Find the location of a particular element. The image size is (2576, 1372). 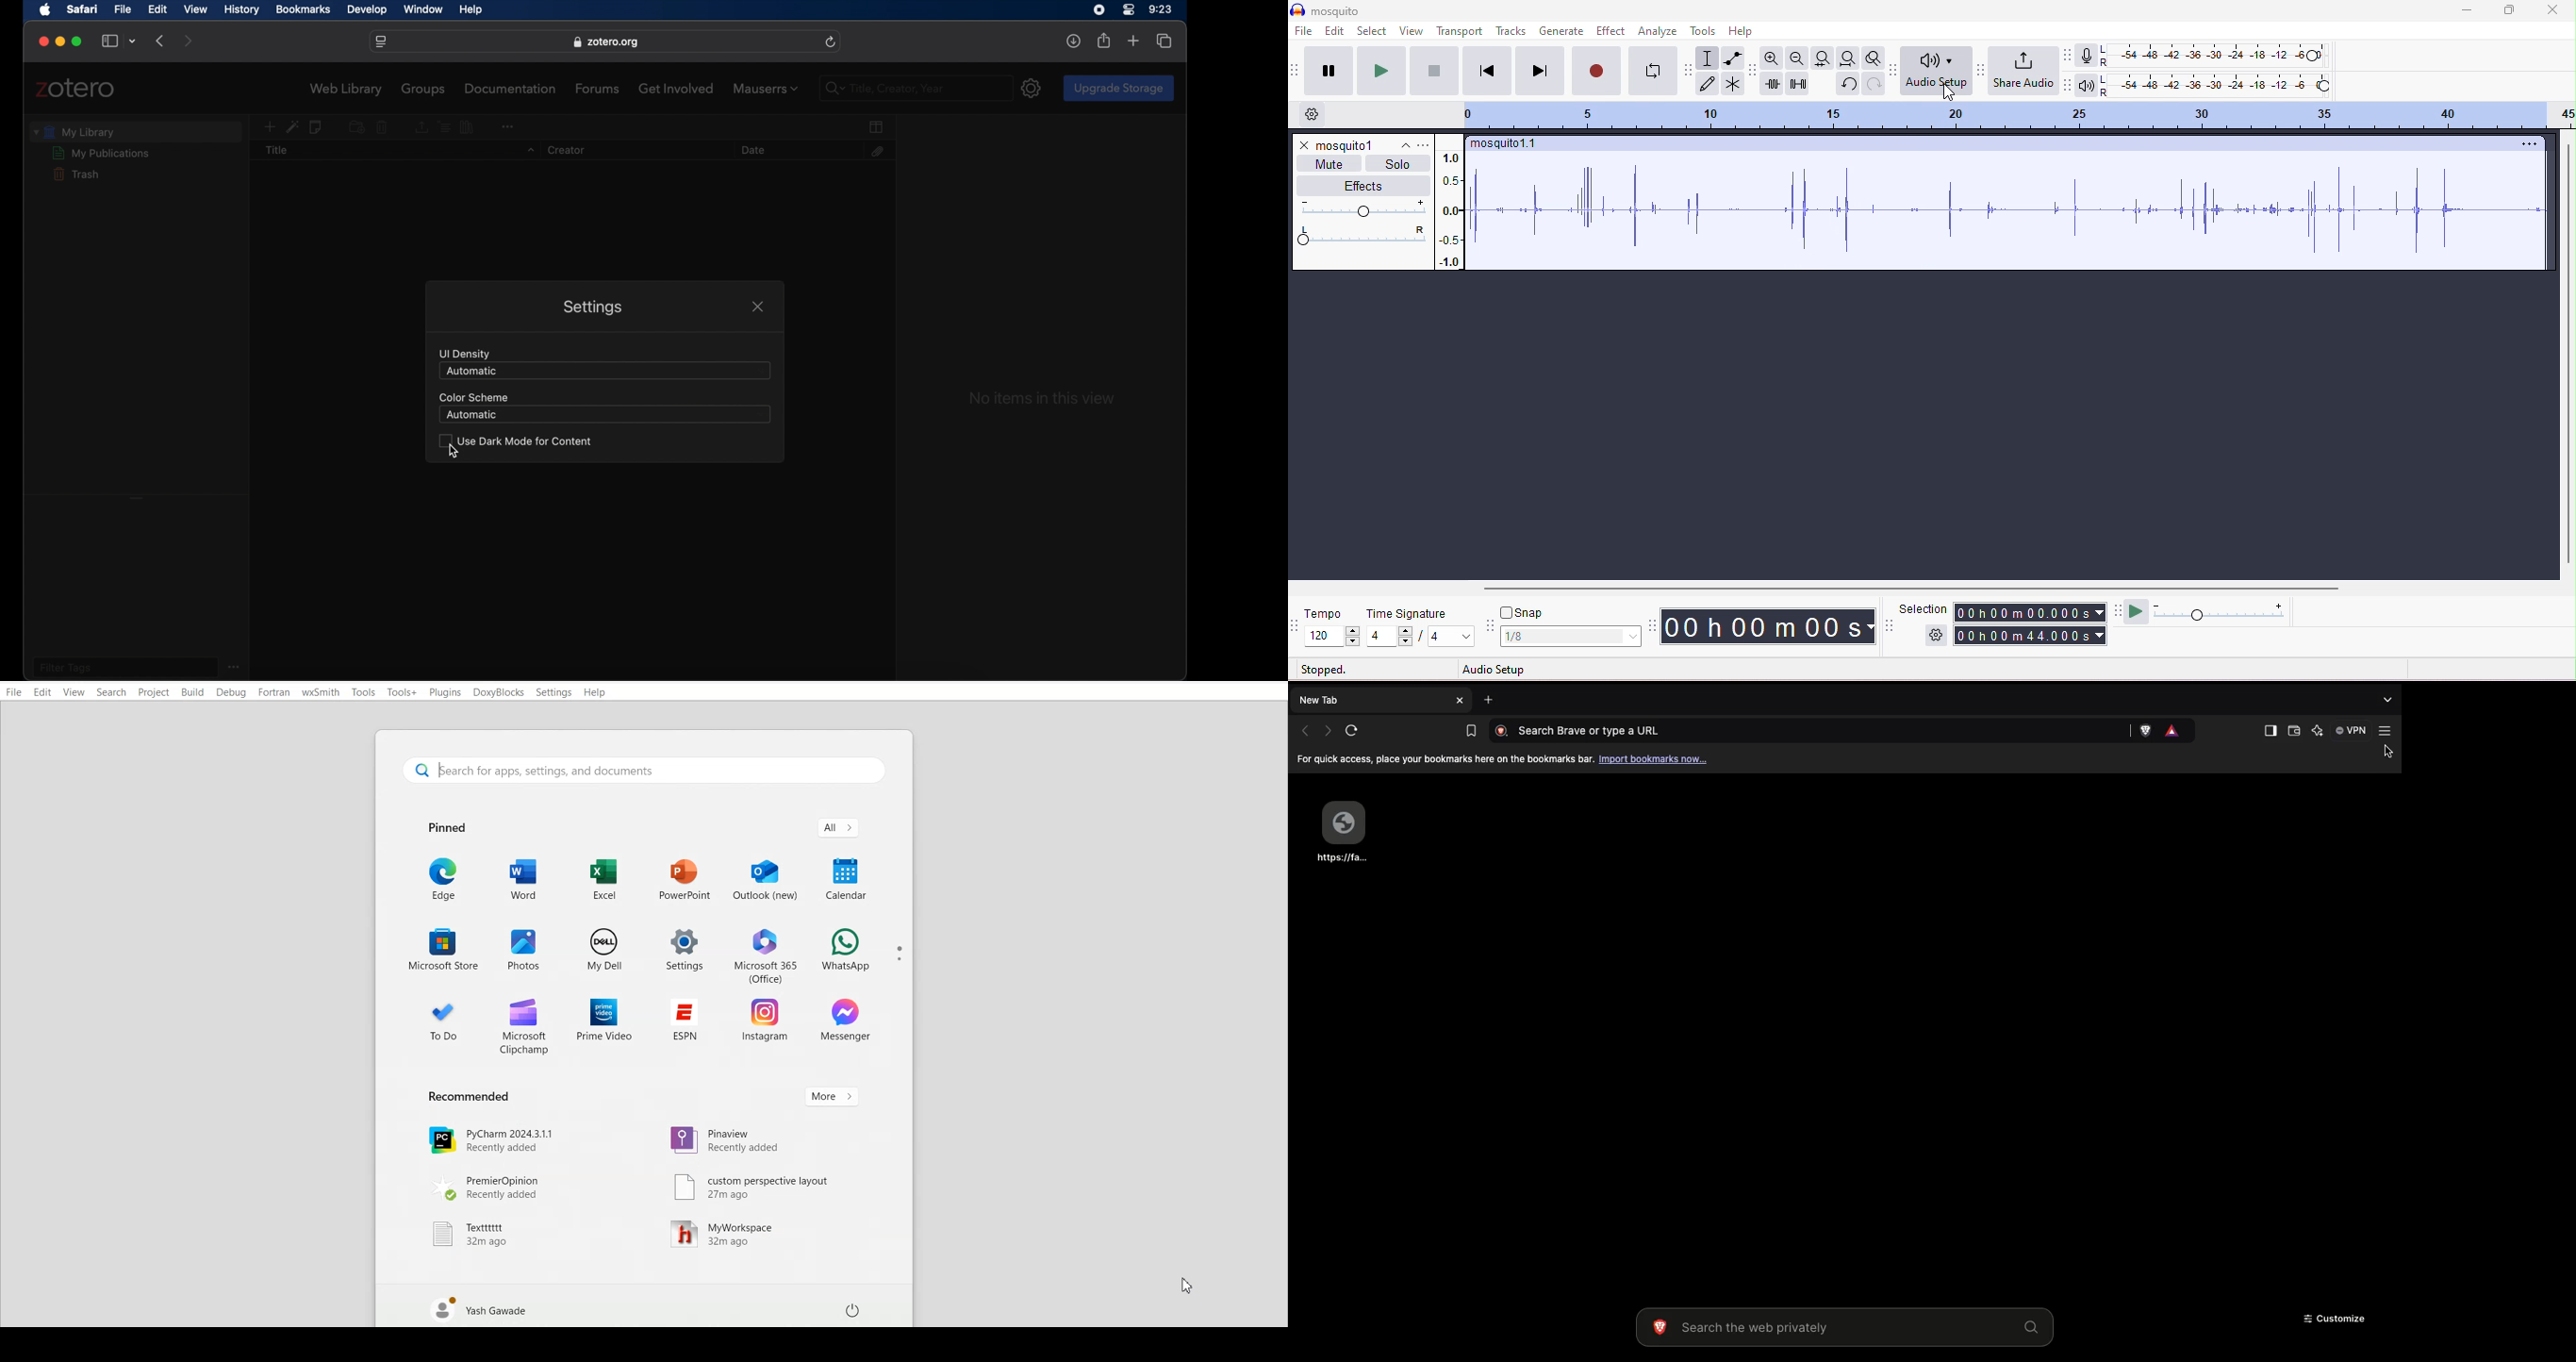

export is located at coordinates (420, 127).